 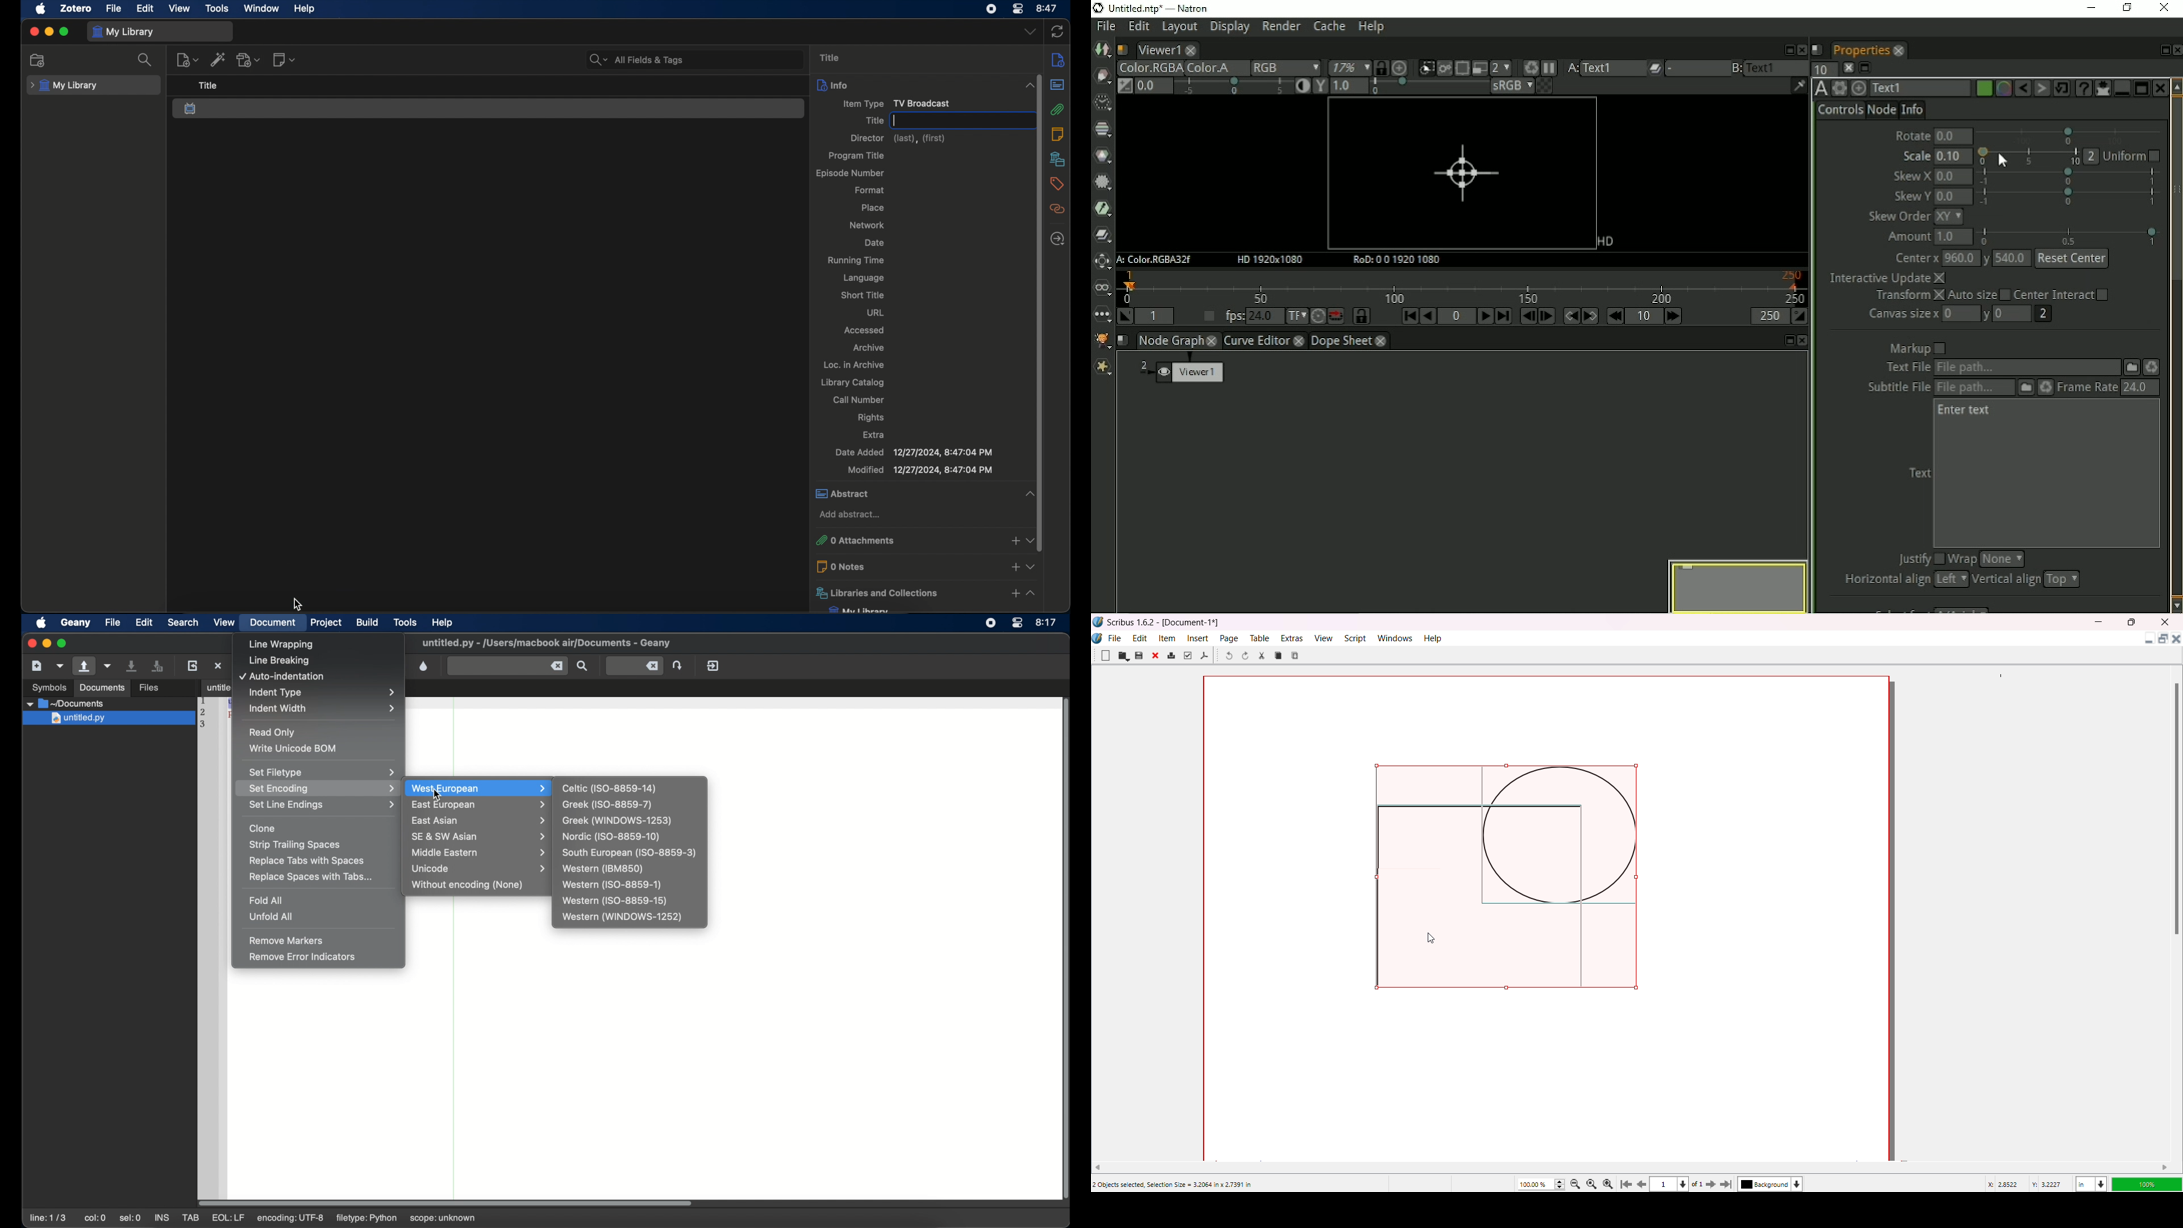 What do you see at coordinates (1014, 566) in the screenshot?
I see `add notes` at bounding box center [1014, 566].